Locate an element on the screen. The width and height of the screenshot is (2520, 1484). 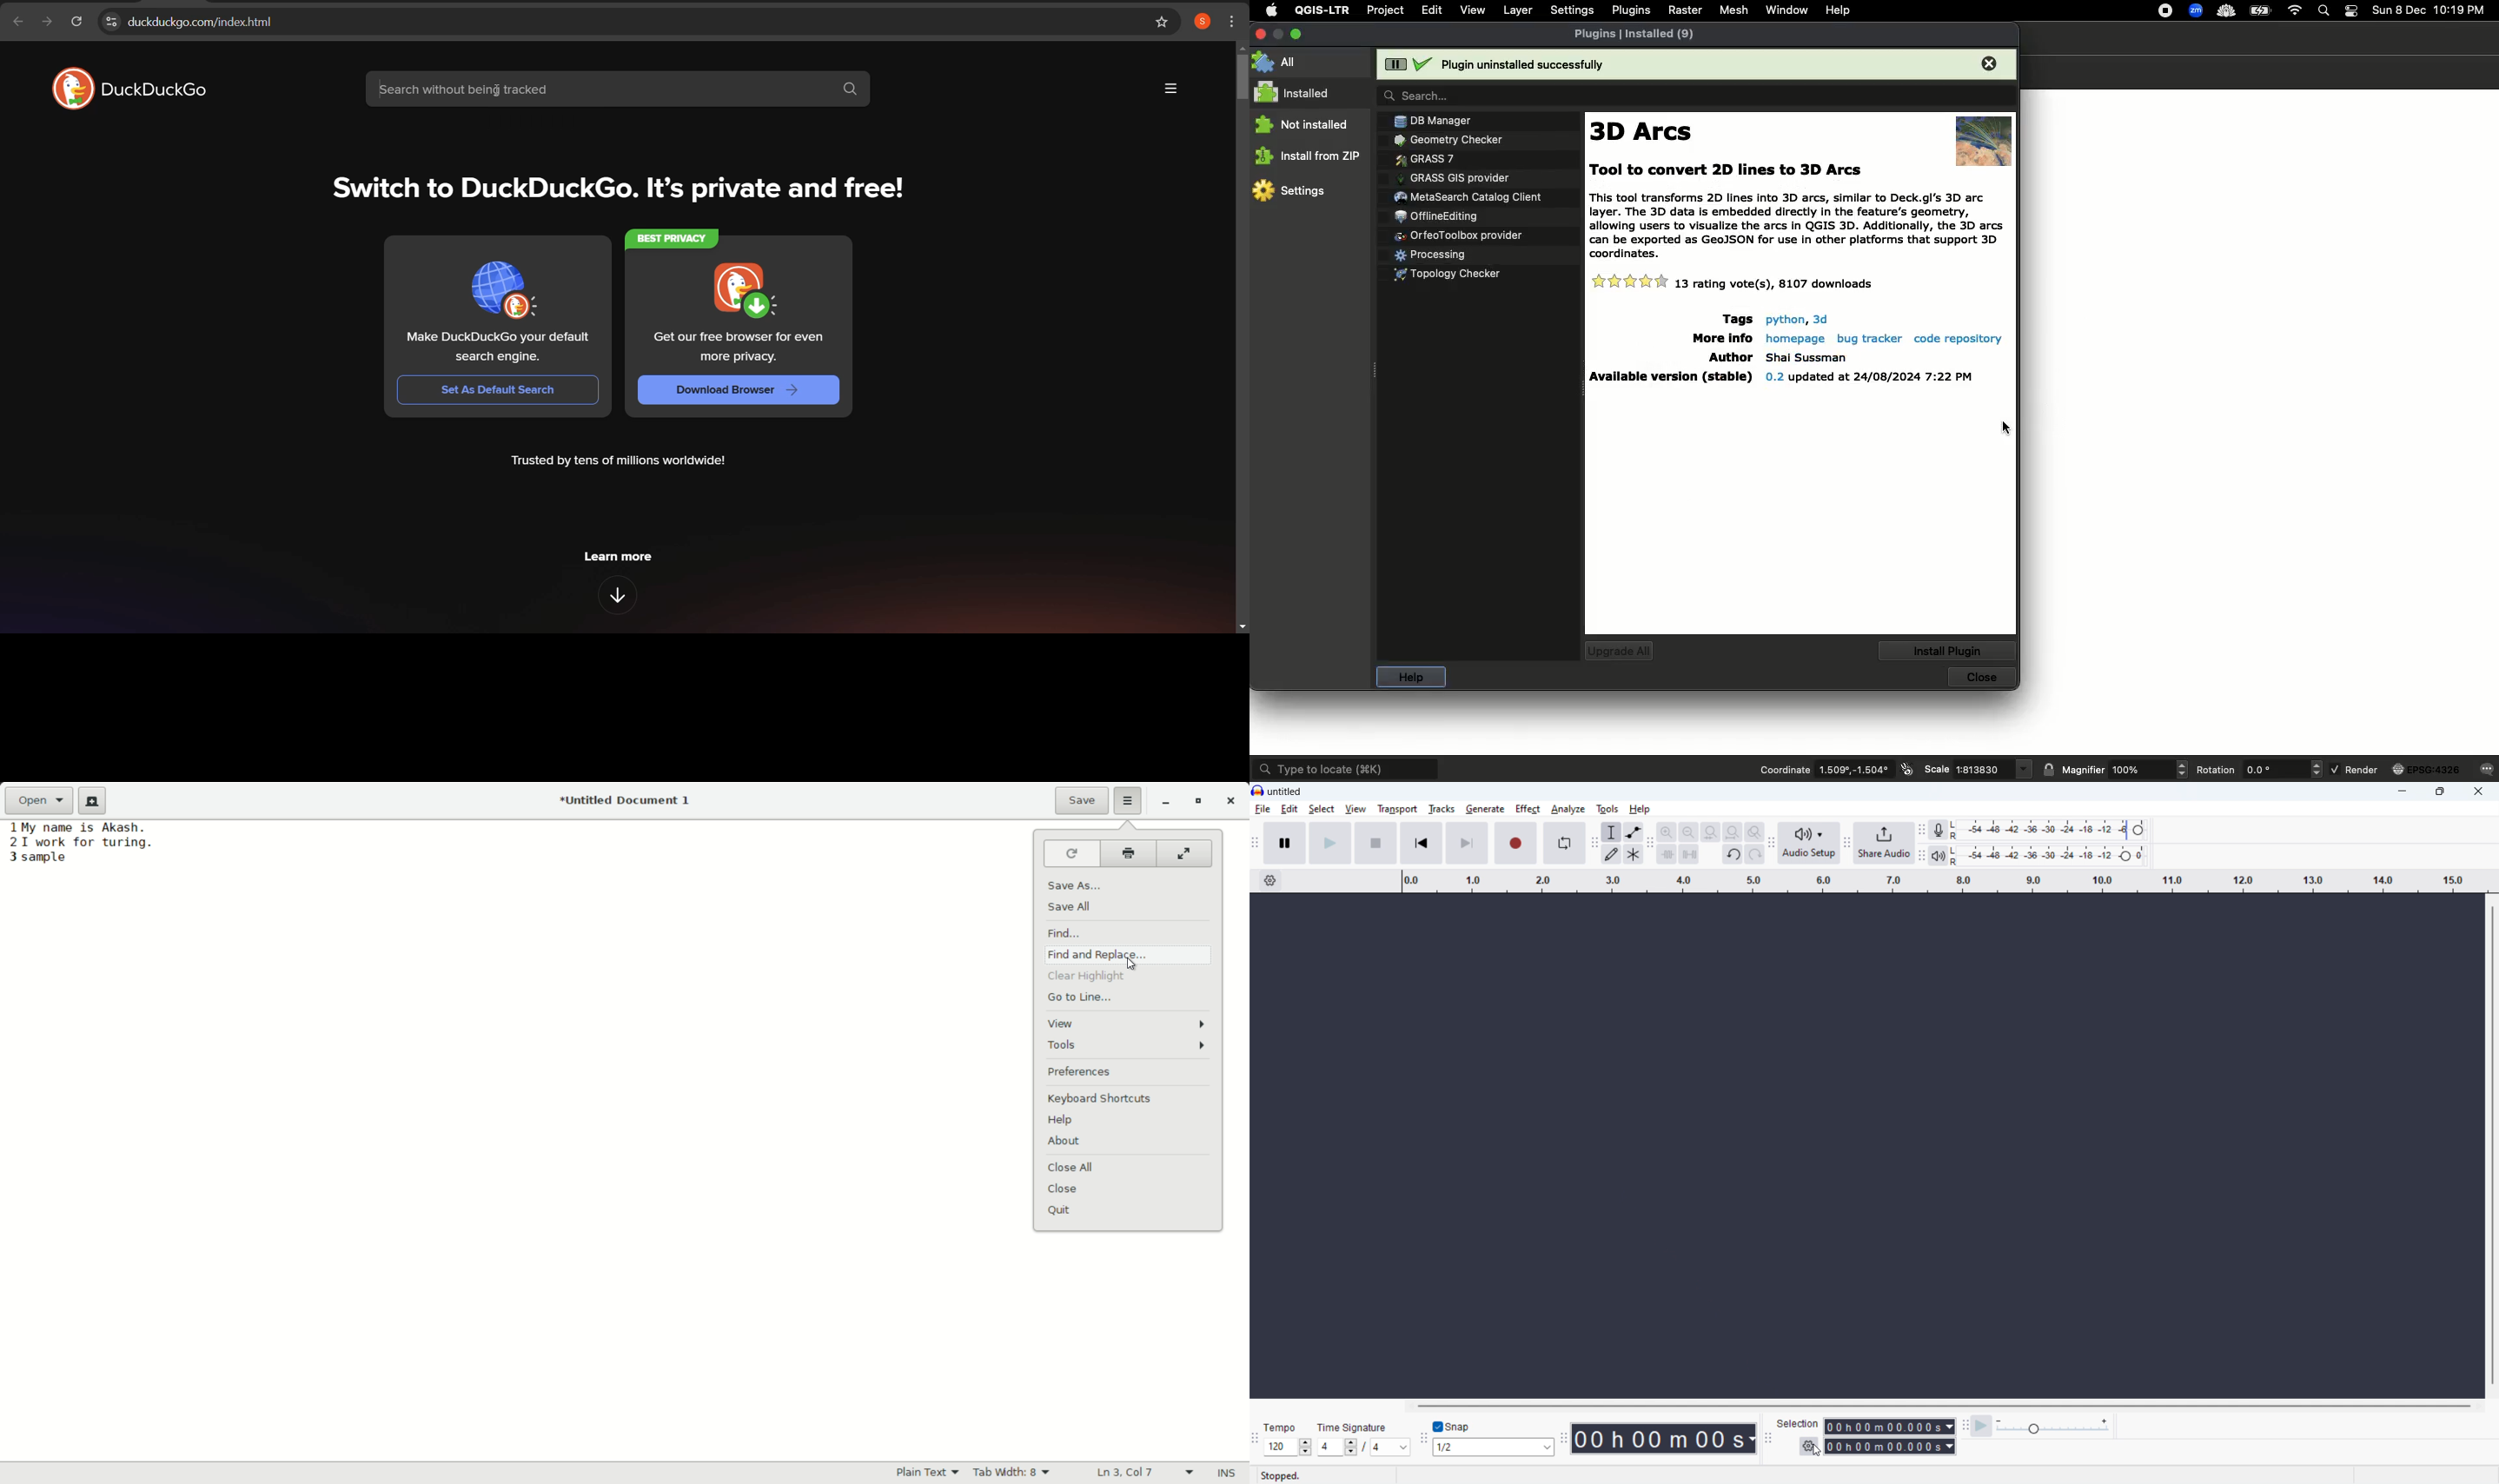
time toolbar is located at coordinates (1563, 1440).